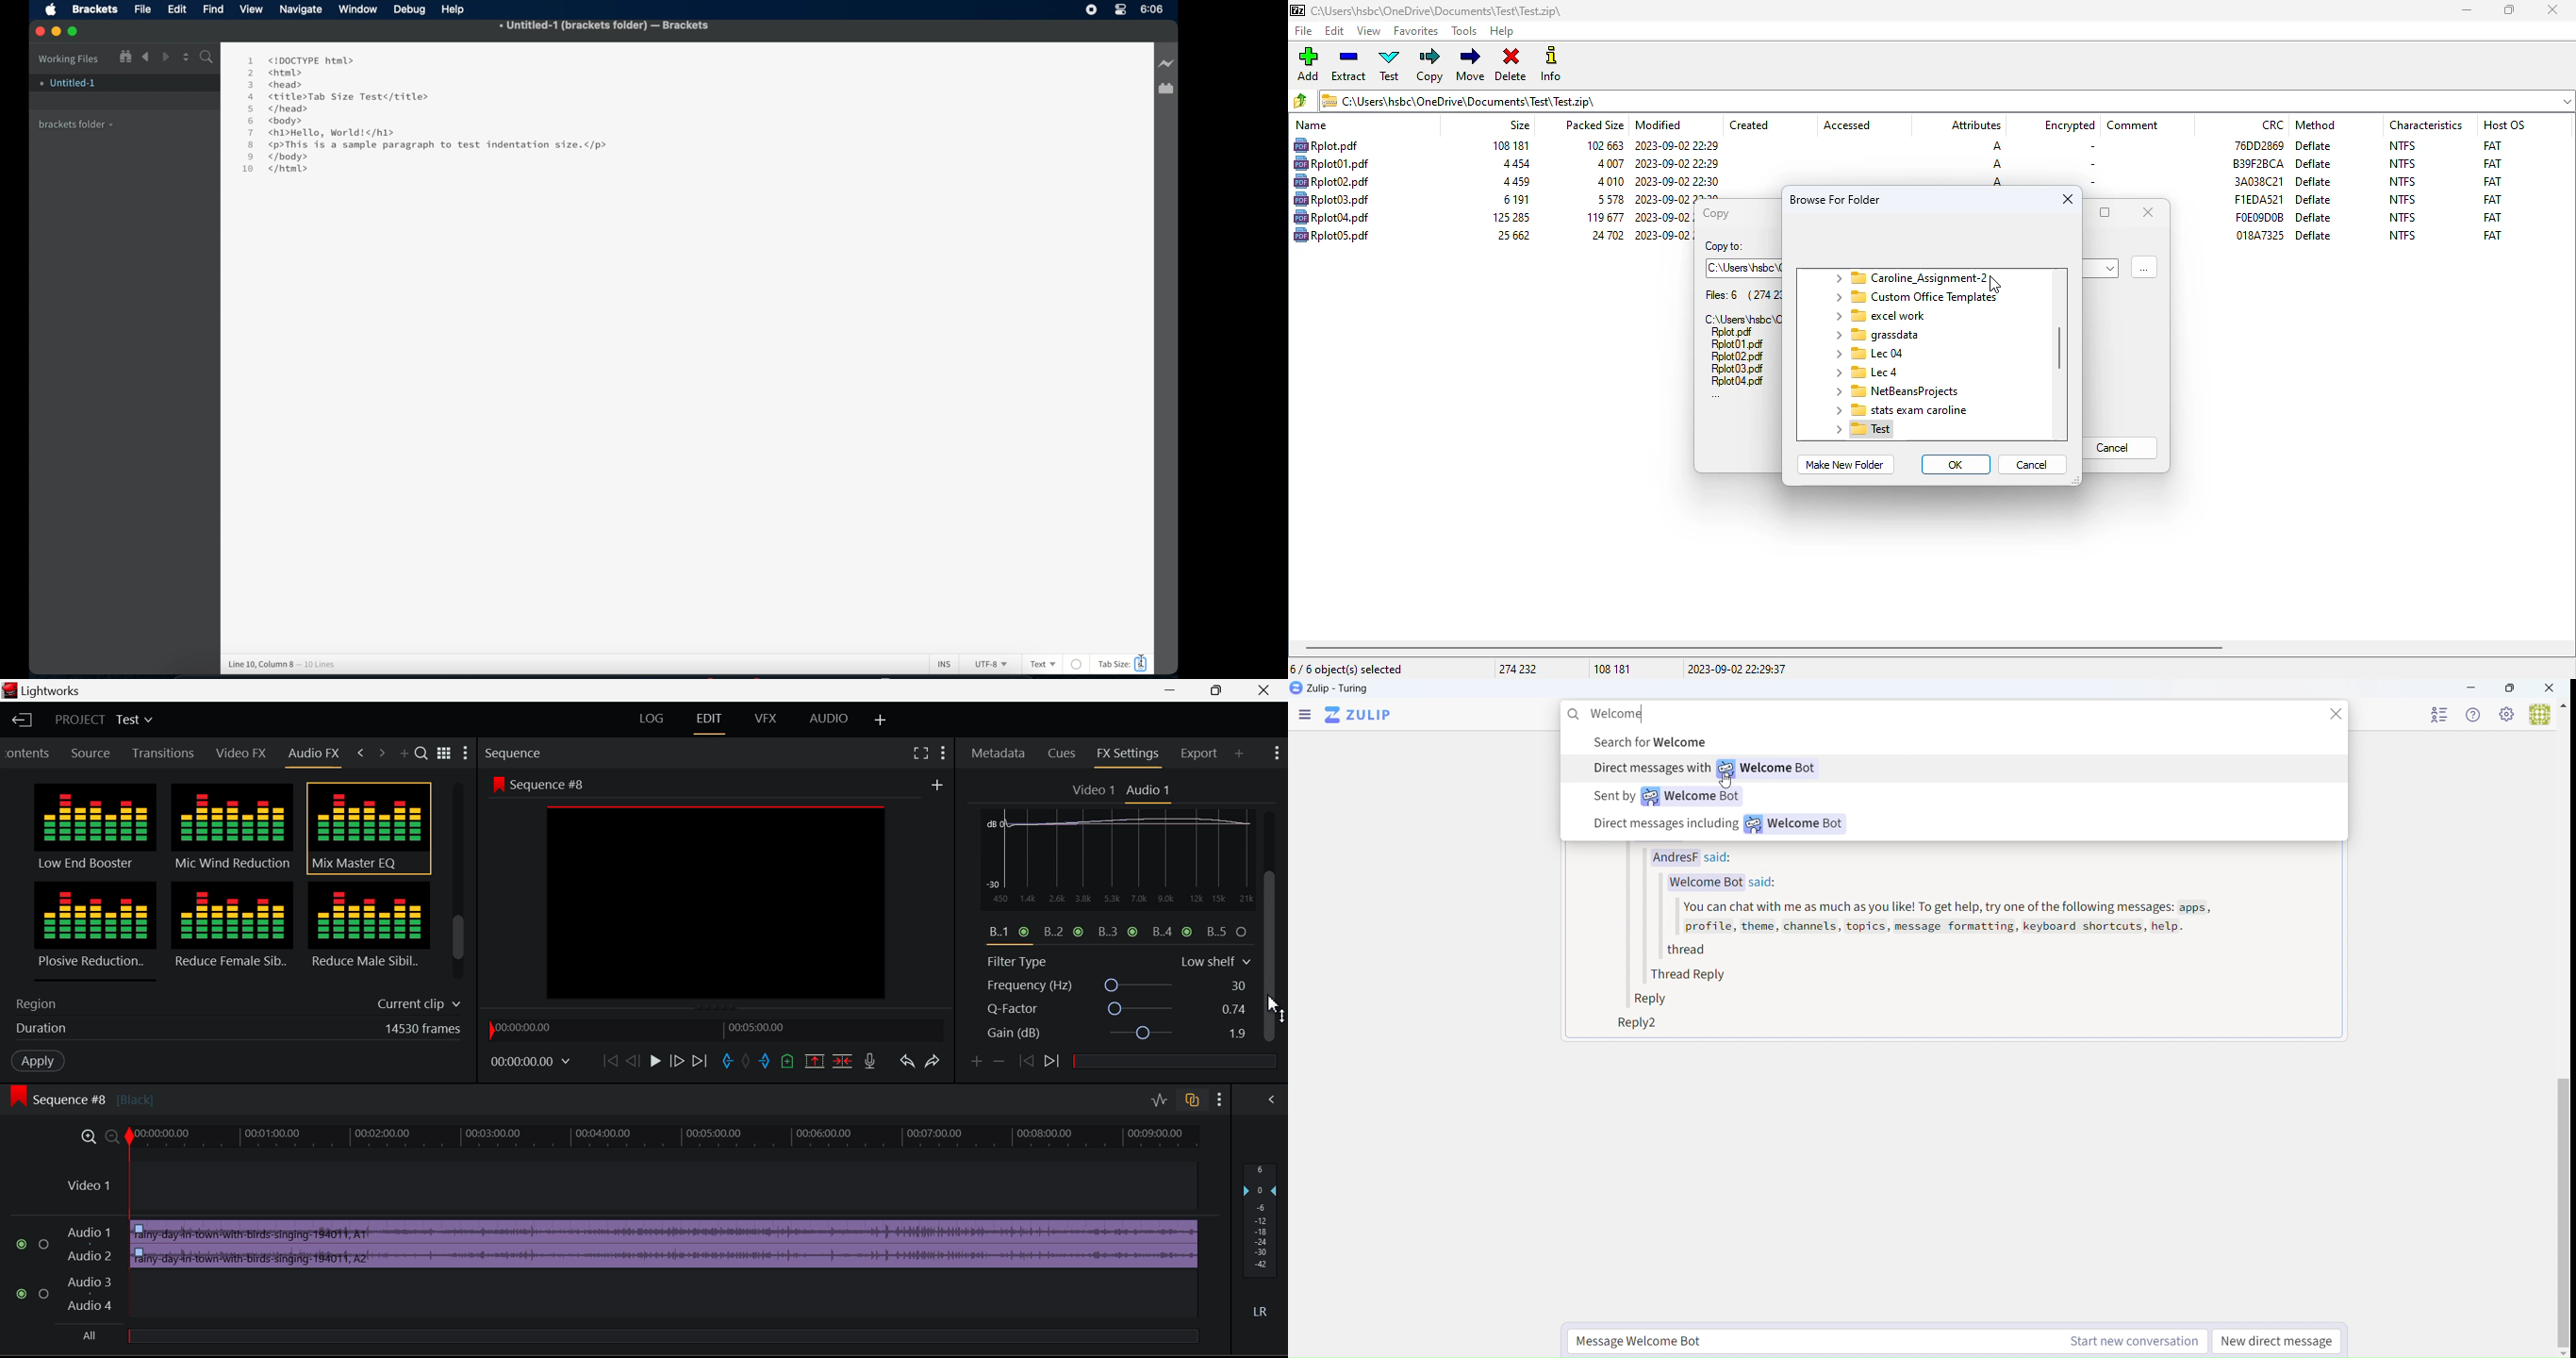 The height and width of the screenshot is (1372, 2576). What do you see at coordinates (206, 58) in the screenshot?
I see `Find` at bounding box center [206, 58].